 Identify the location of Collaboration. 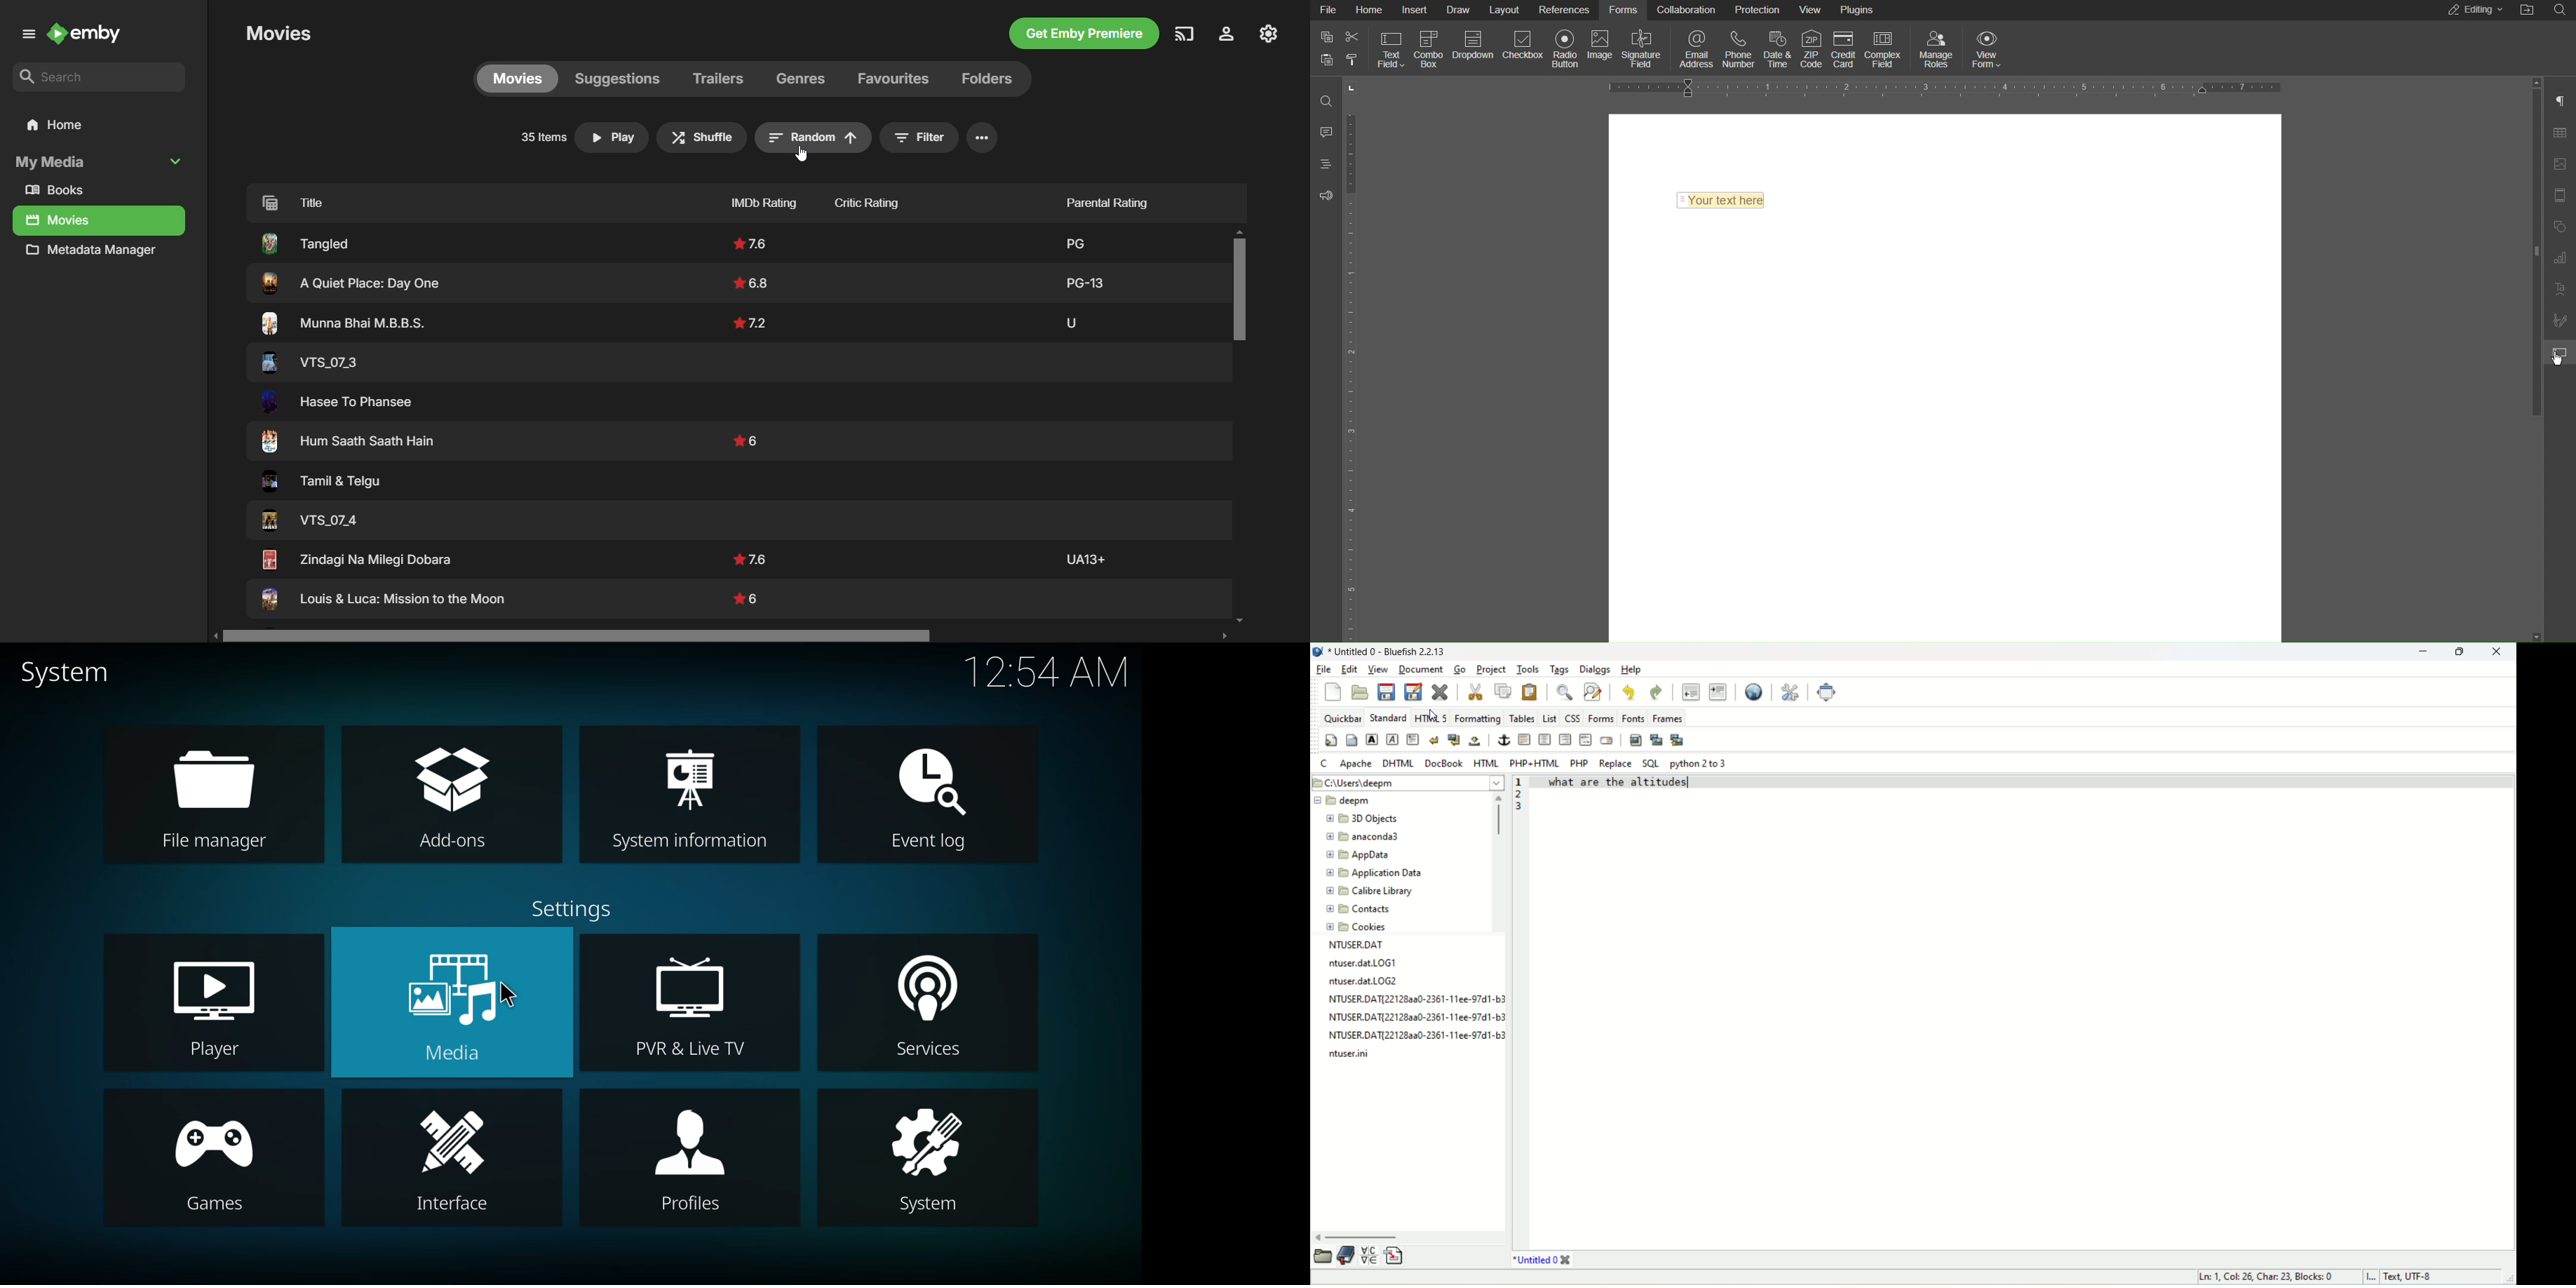
(1687, 11).